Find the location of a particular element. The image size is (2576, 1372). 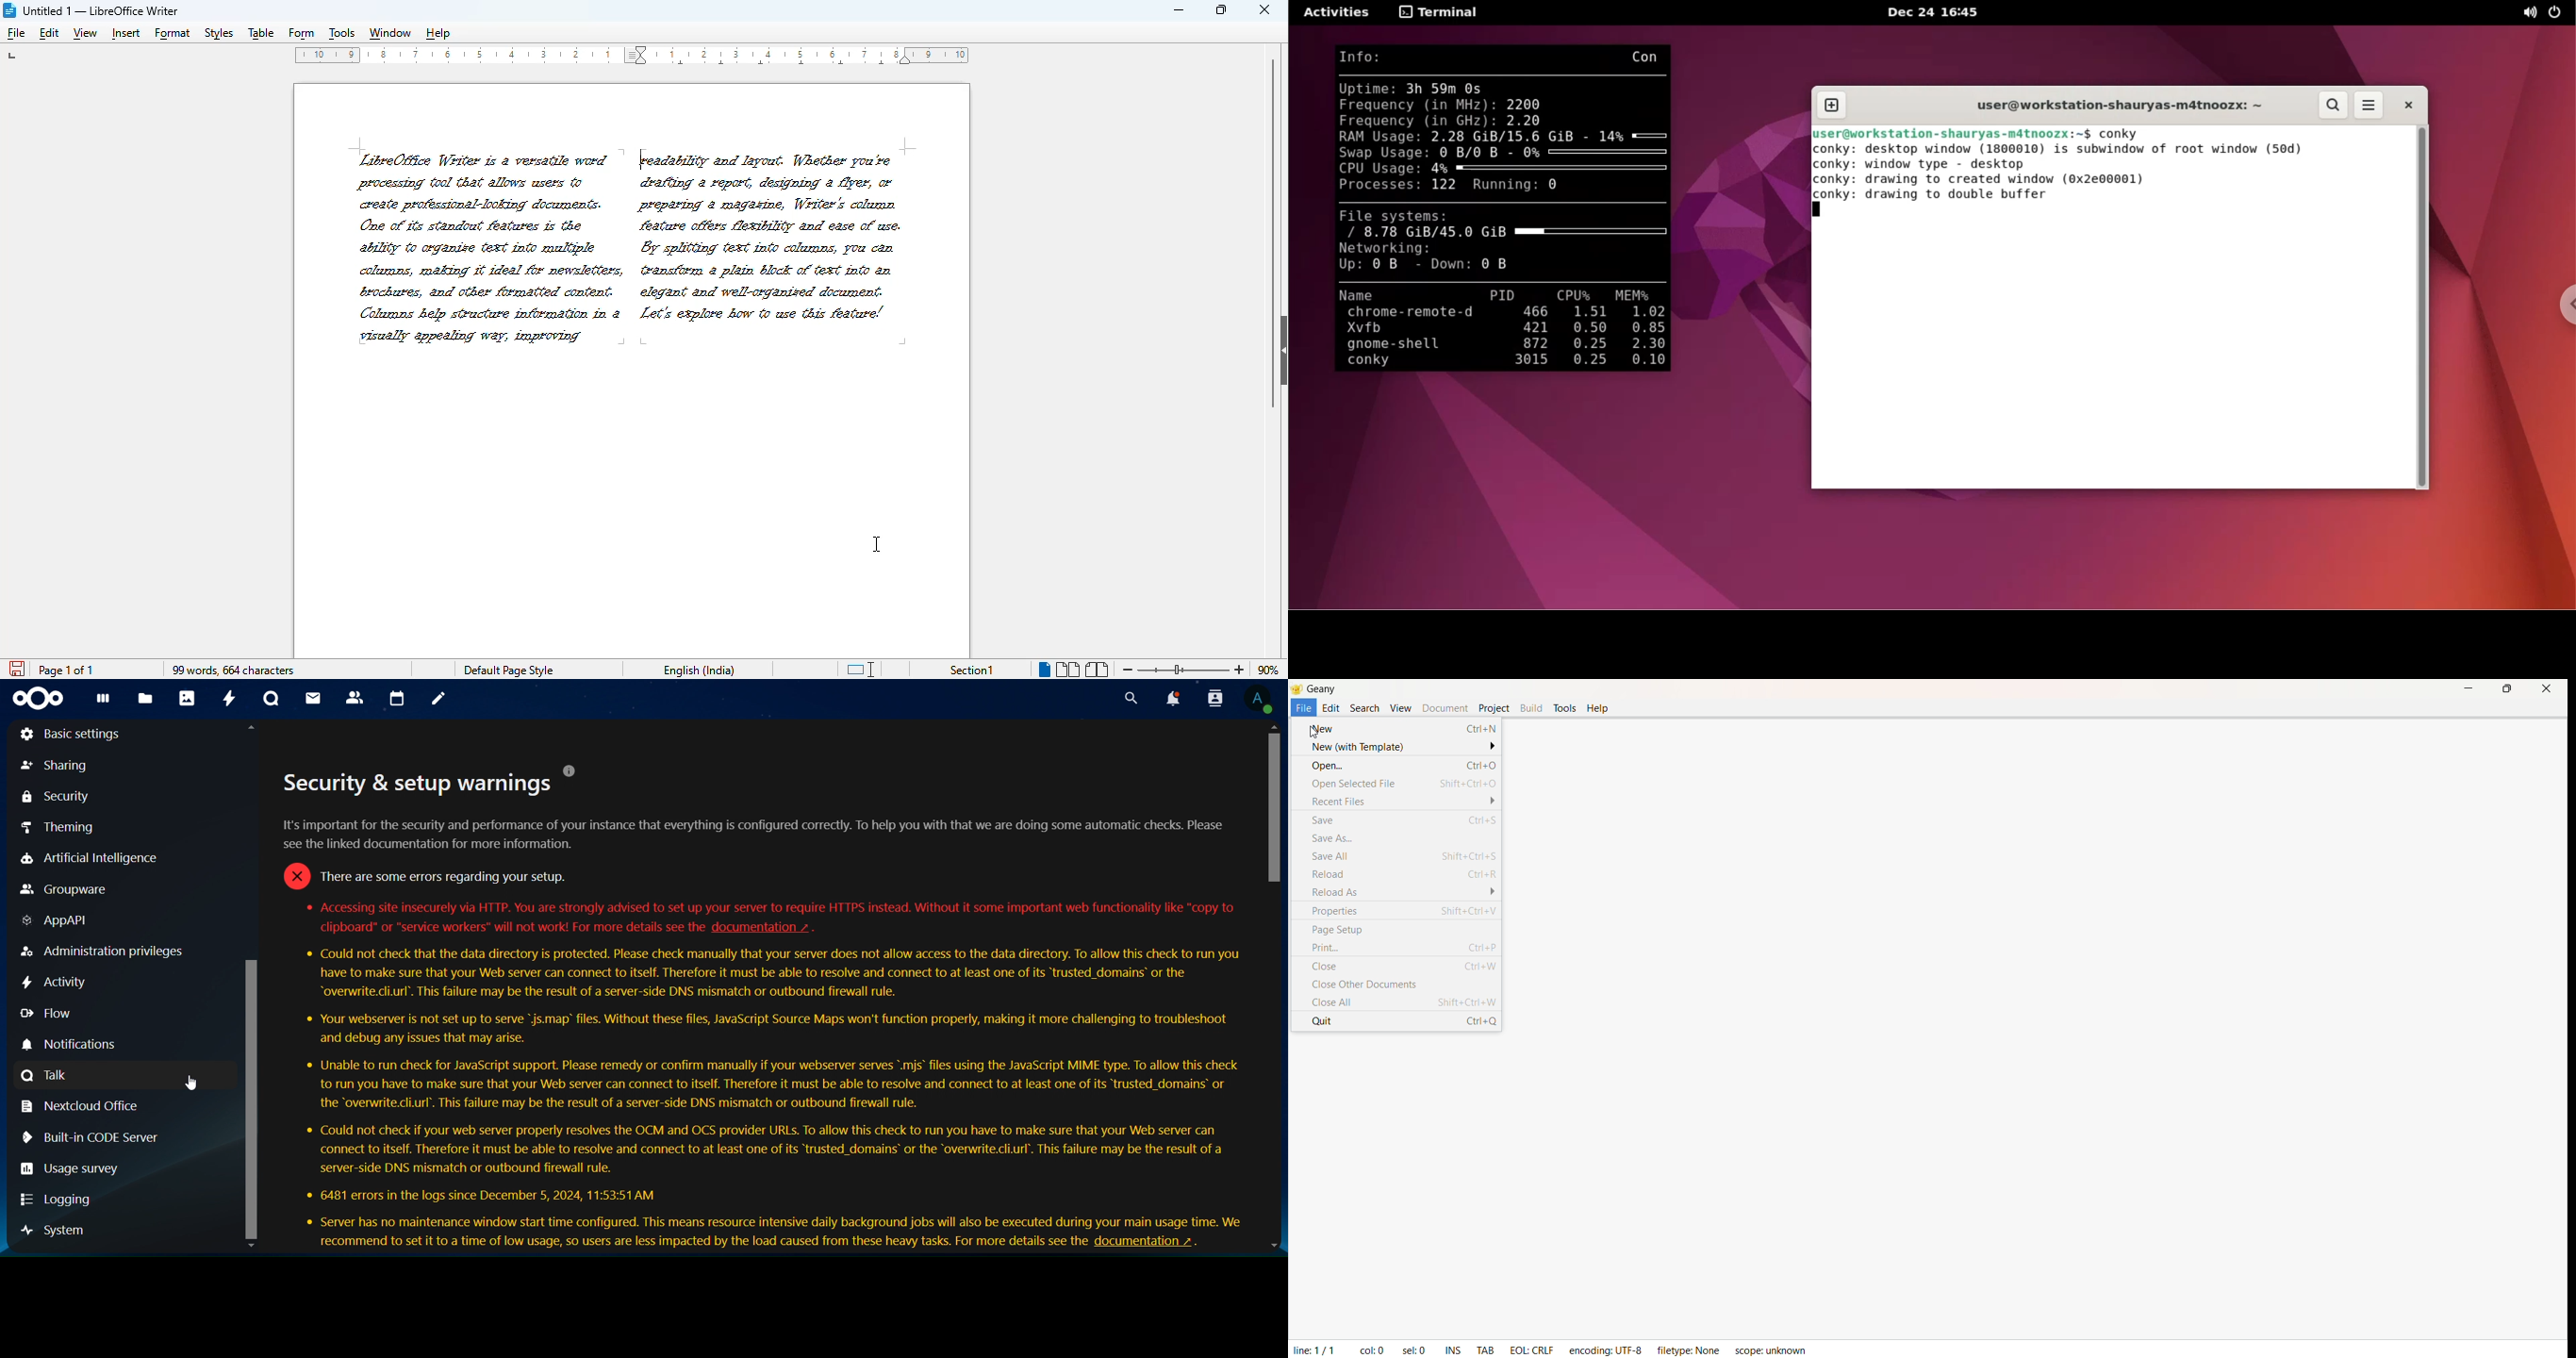

Indent Markers is located at coordinates (636, 56).